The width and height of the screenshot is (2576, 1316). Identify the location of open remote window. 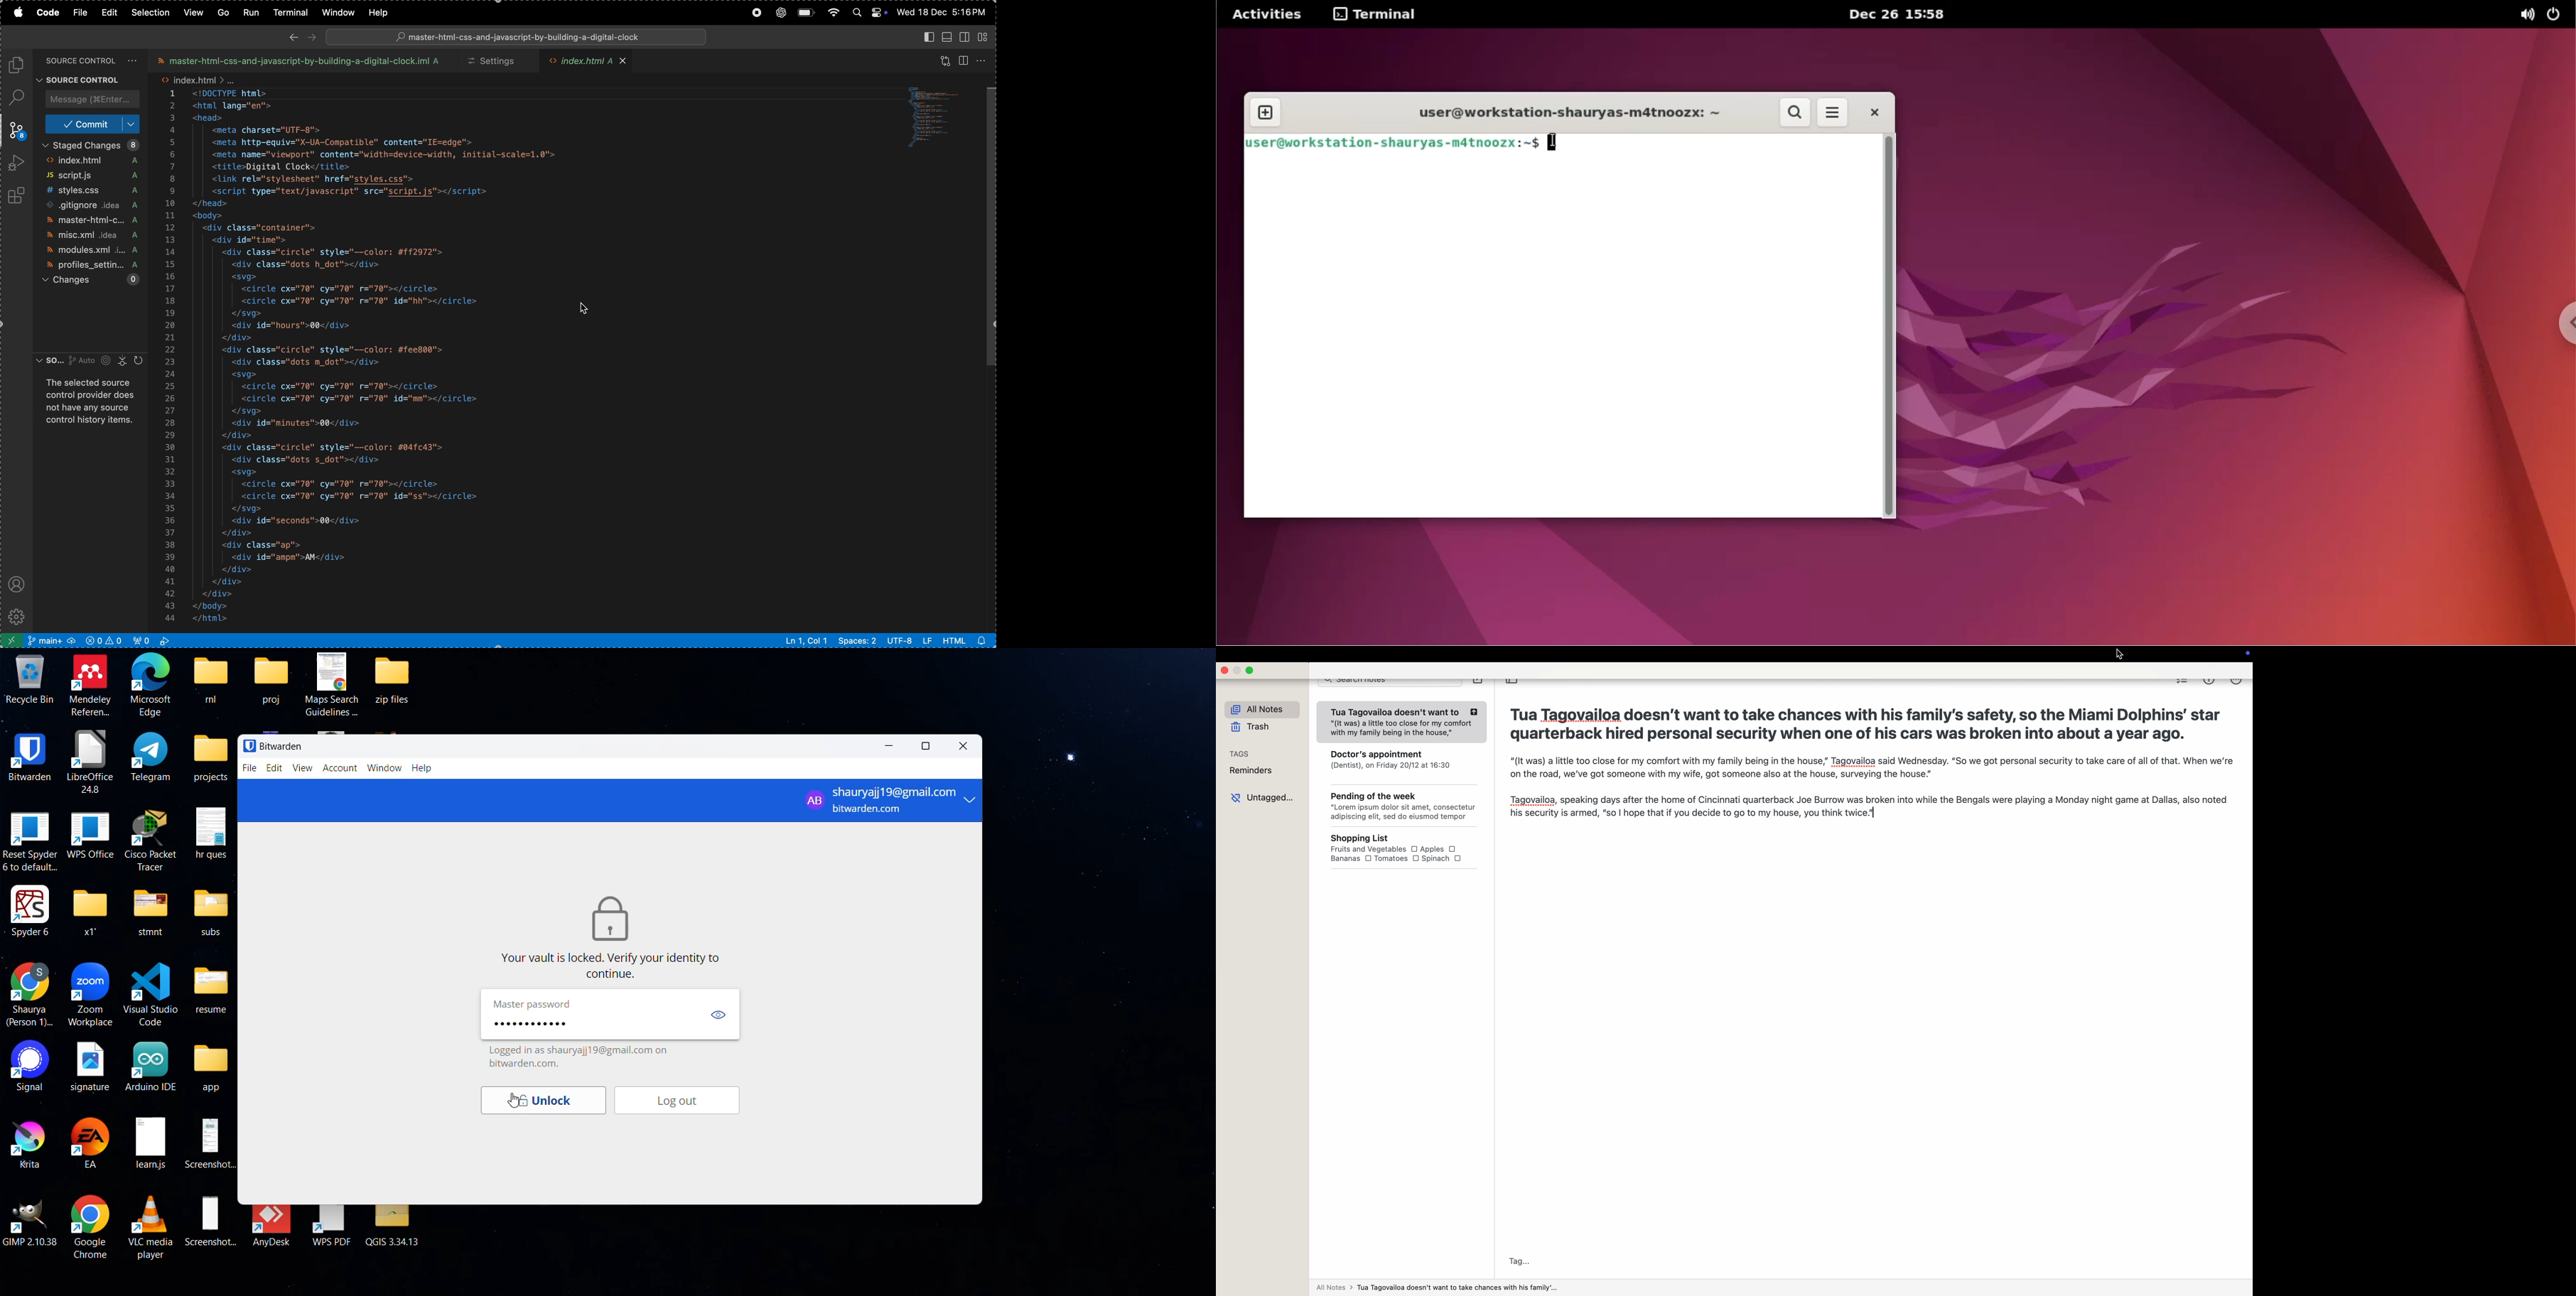
(12, 641).